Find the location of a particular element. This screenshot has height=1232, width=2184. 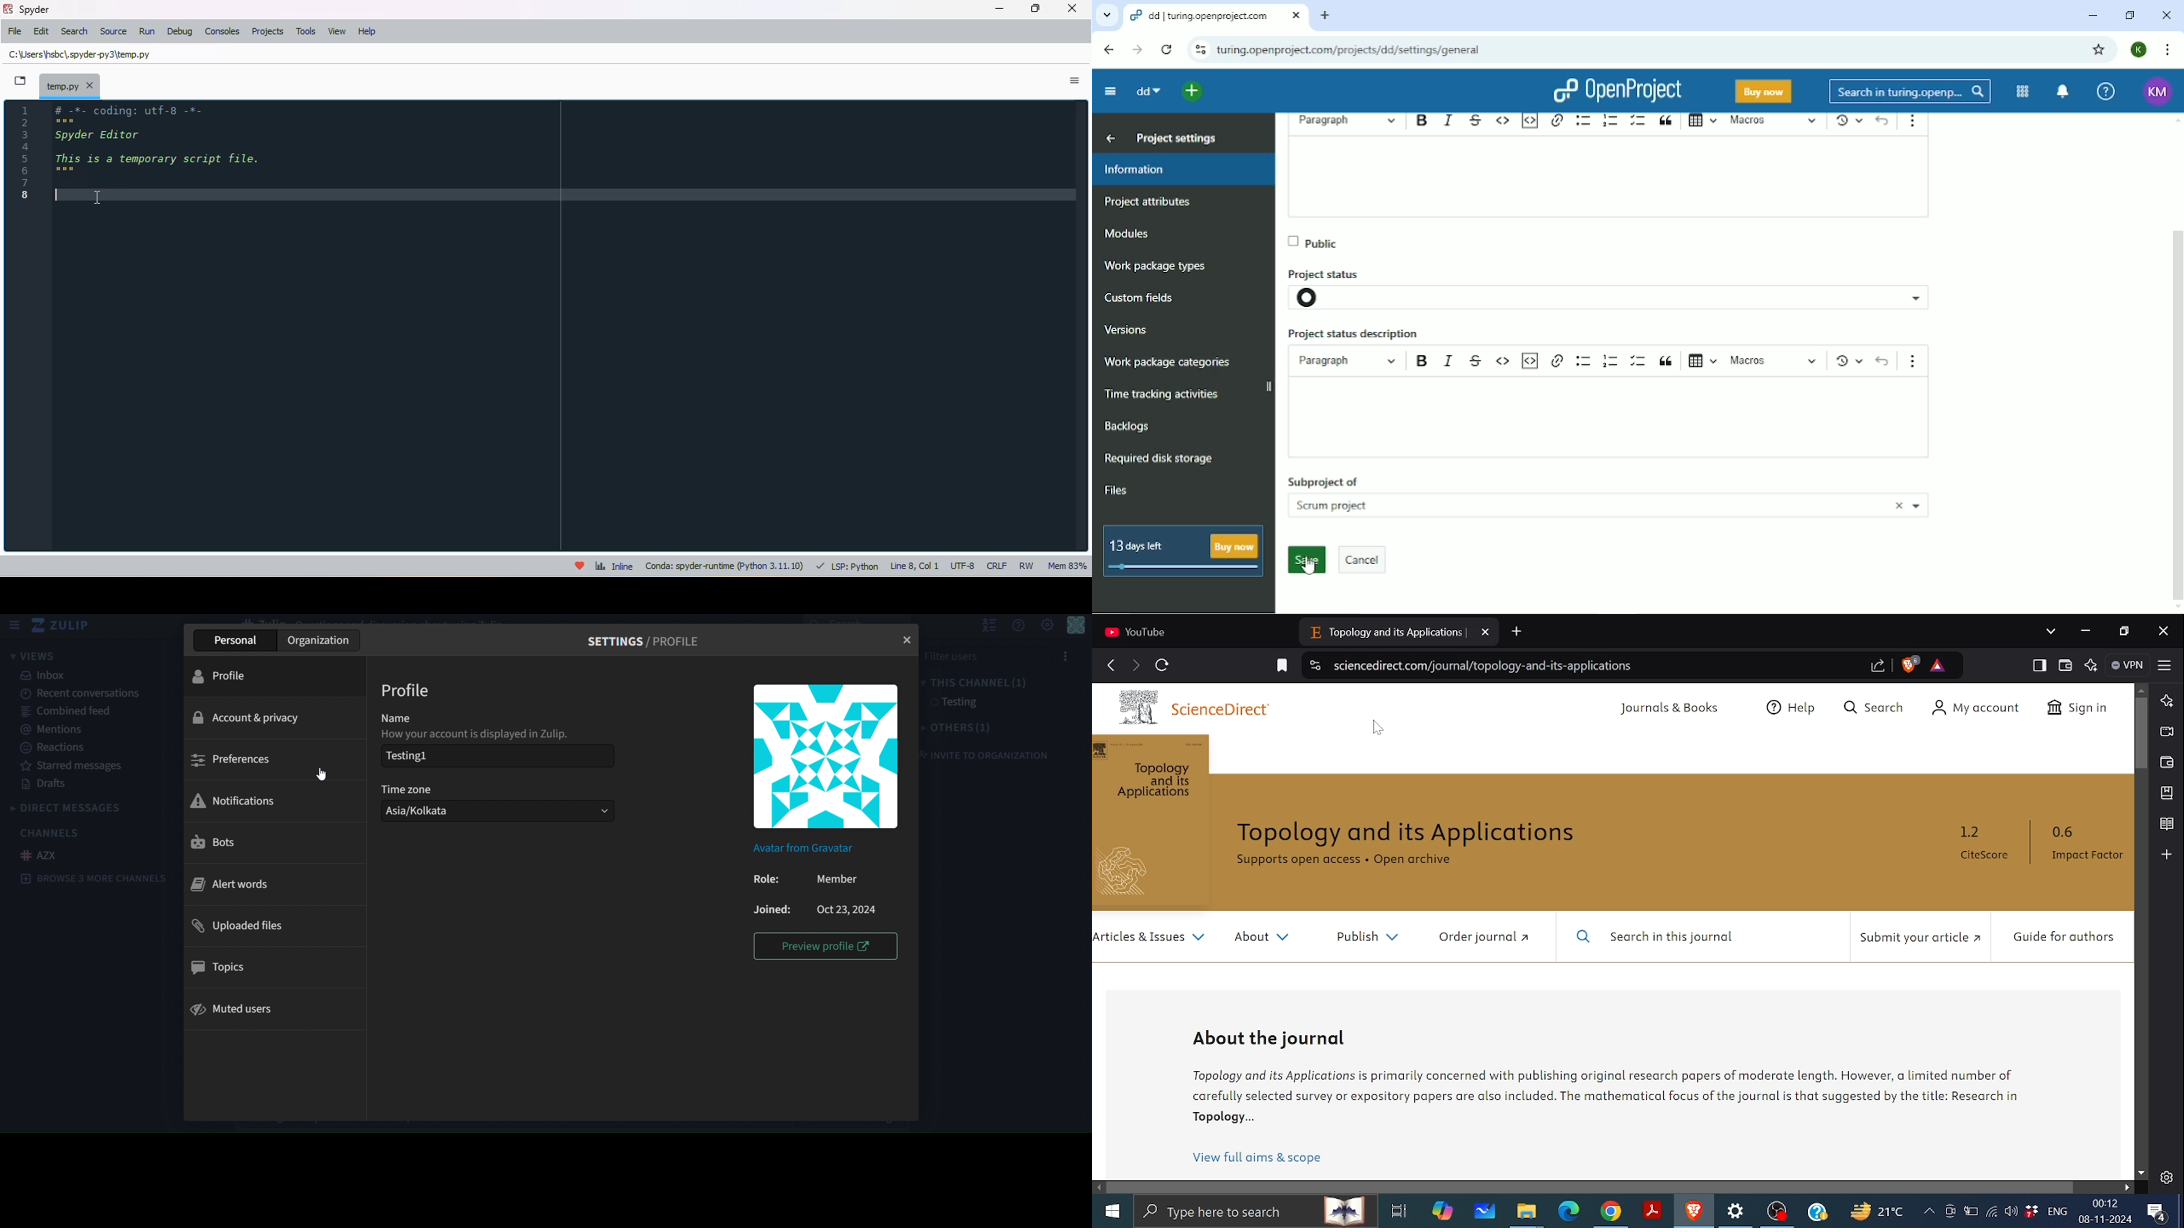

tools is located at coordinates (306, 31).